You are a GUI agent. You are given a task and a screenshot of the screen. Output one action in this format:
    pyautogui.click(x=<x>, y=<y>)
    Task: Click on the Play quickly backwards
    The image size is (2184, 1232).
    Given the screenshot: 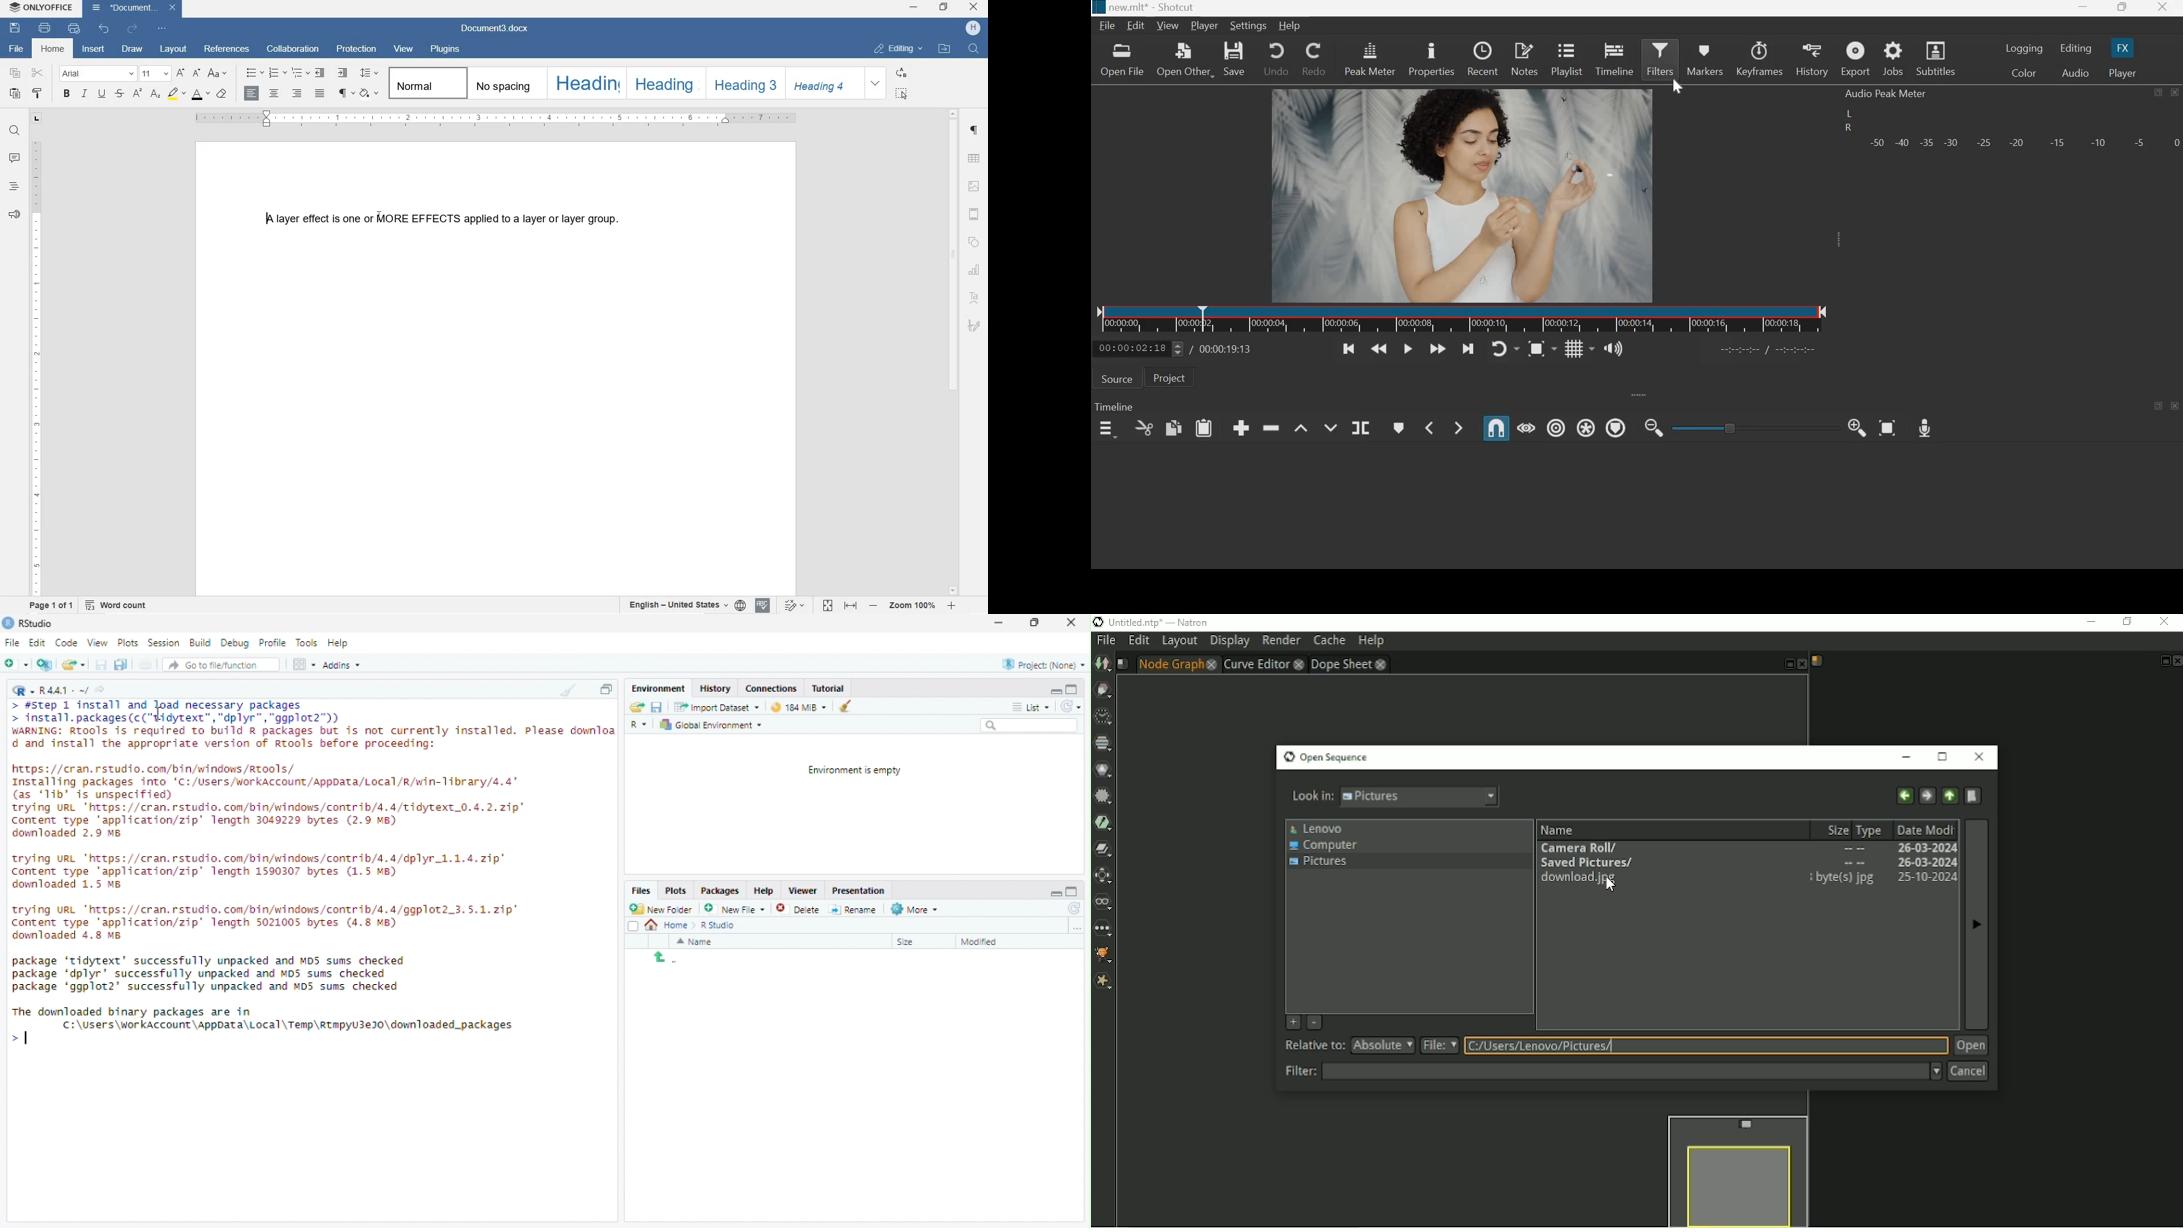 What is the action you would take?
    pyautogui.click(x=1381, y=349)
    